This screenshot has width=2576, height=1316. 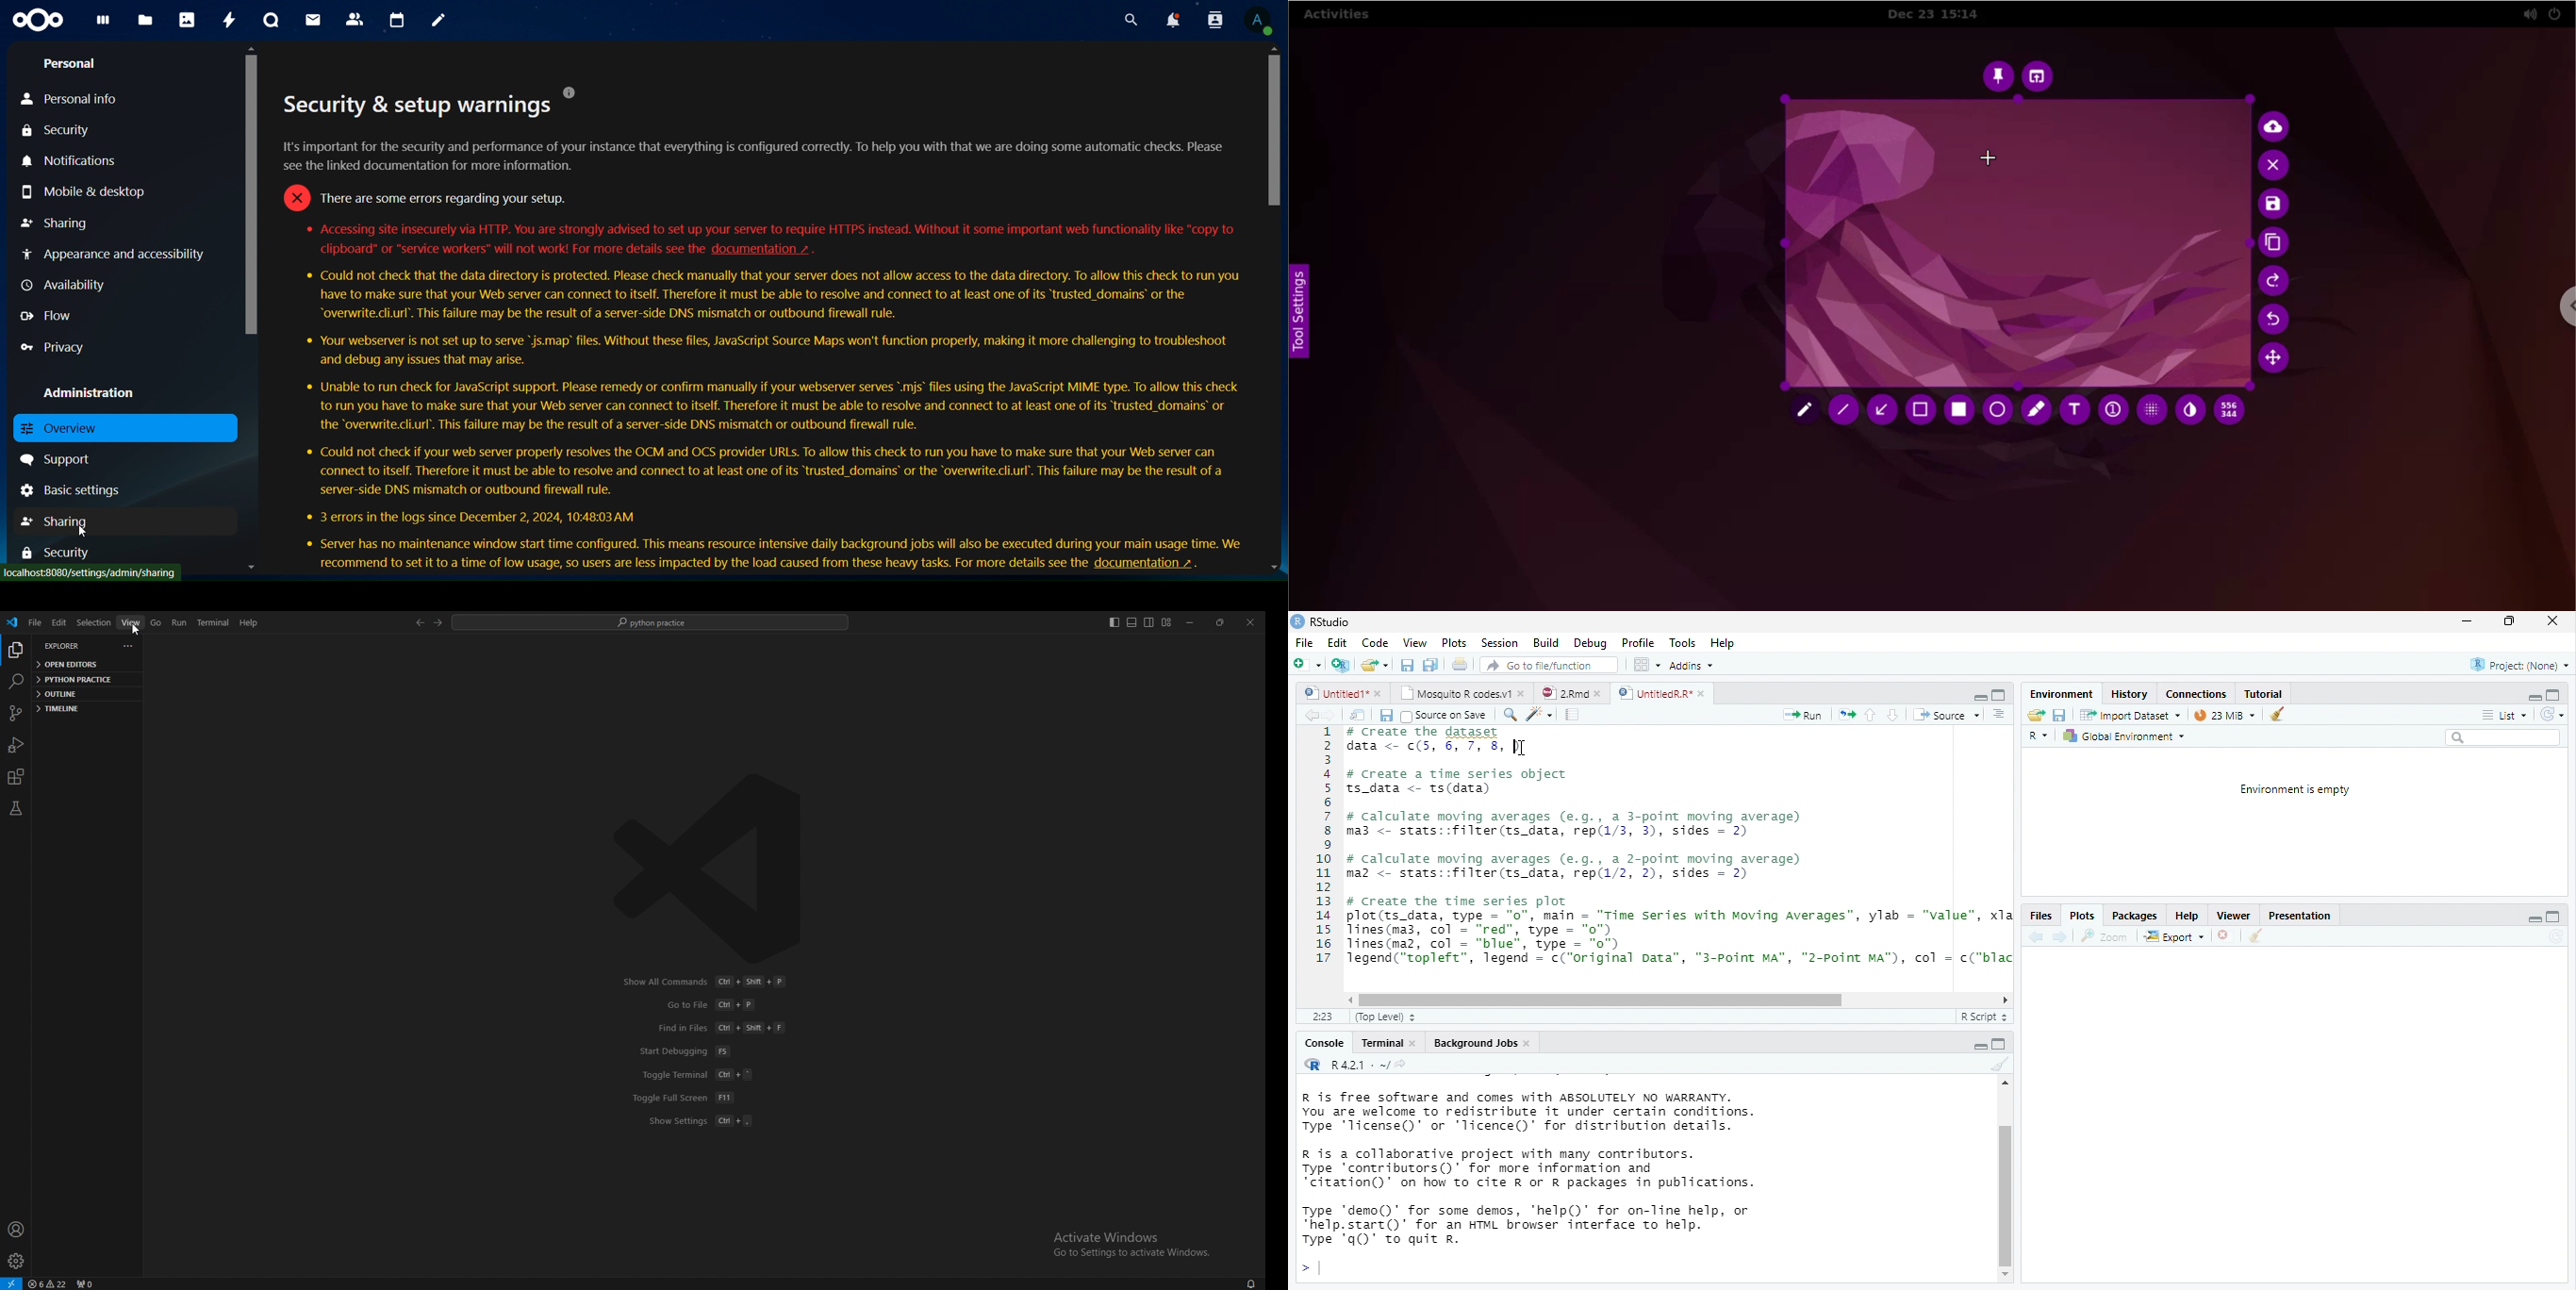 What do you see at coordinates (2254, 937) in the screenshot?
I see `clear` at bounding box center [2254, 937].